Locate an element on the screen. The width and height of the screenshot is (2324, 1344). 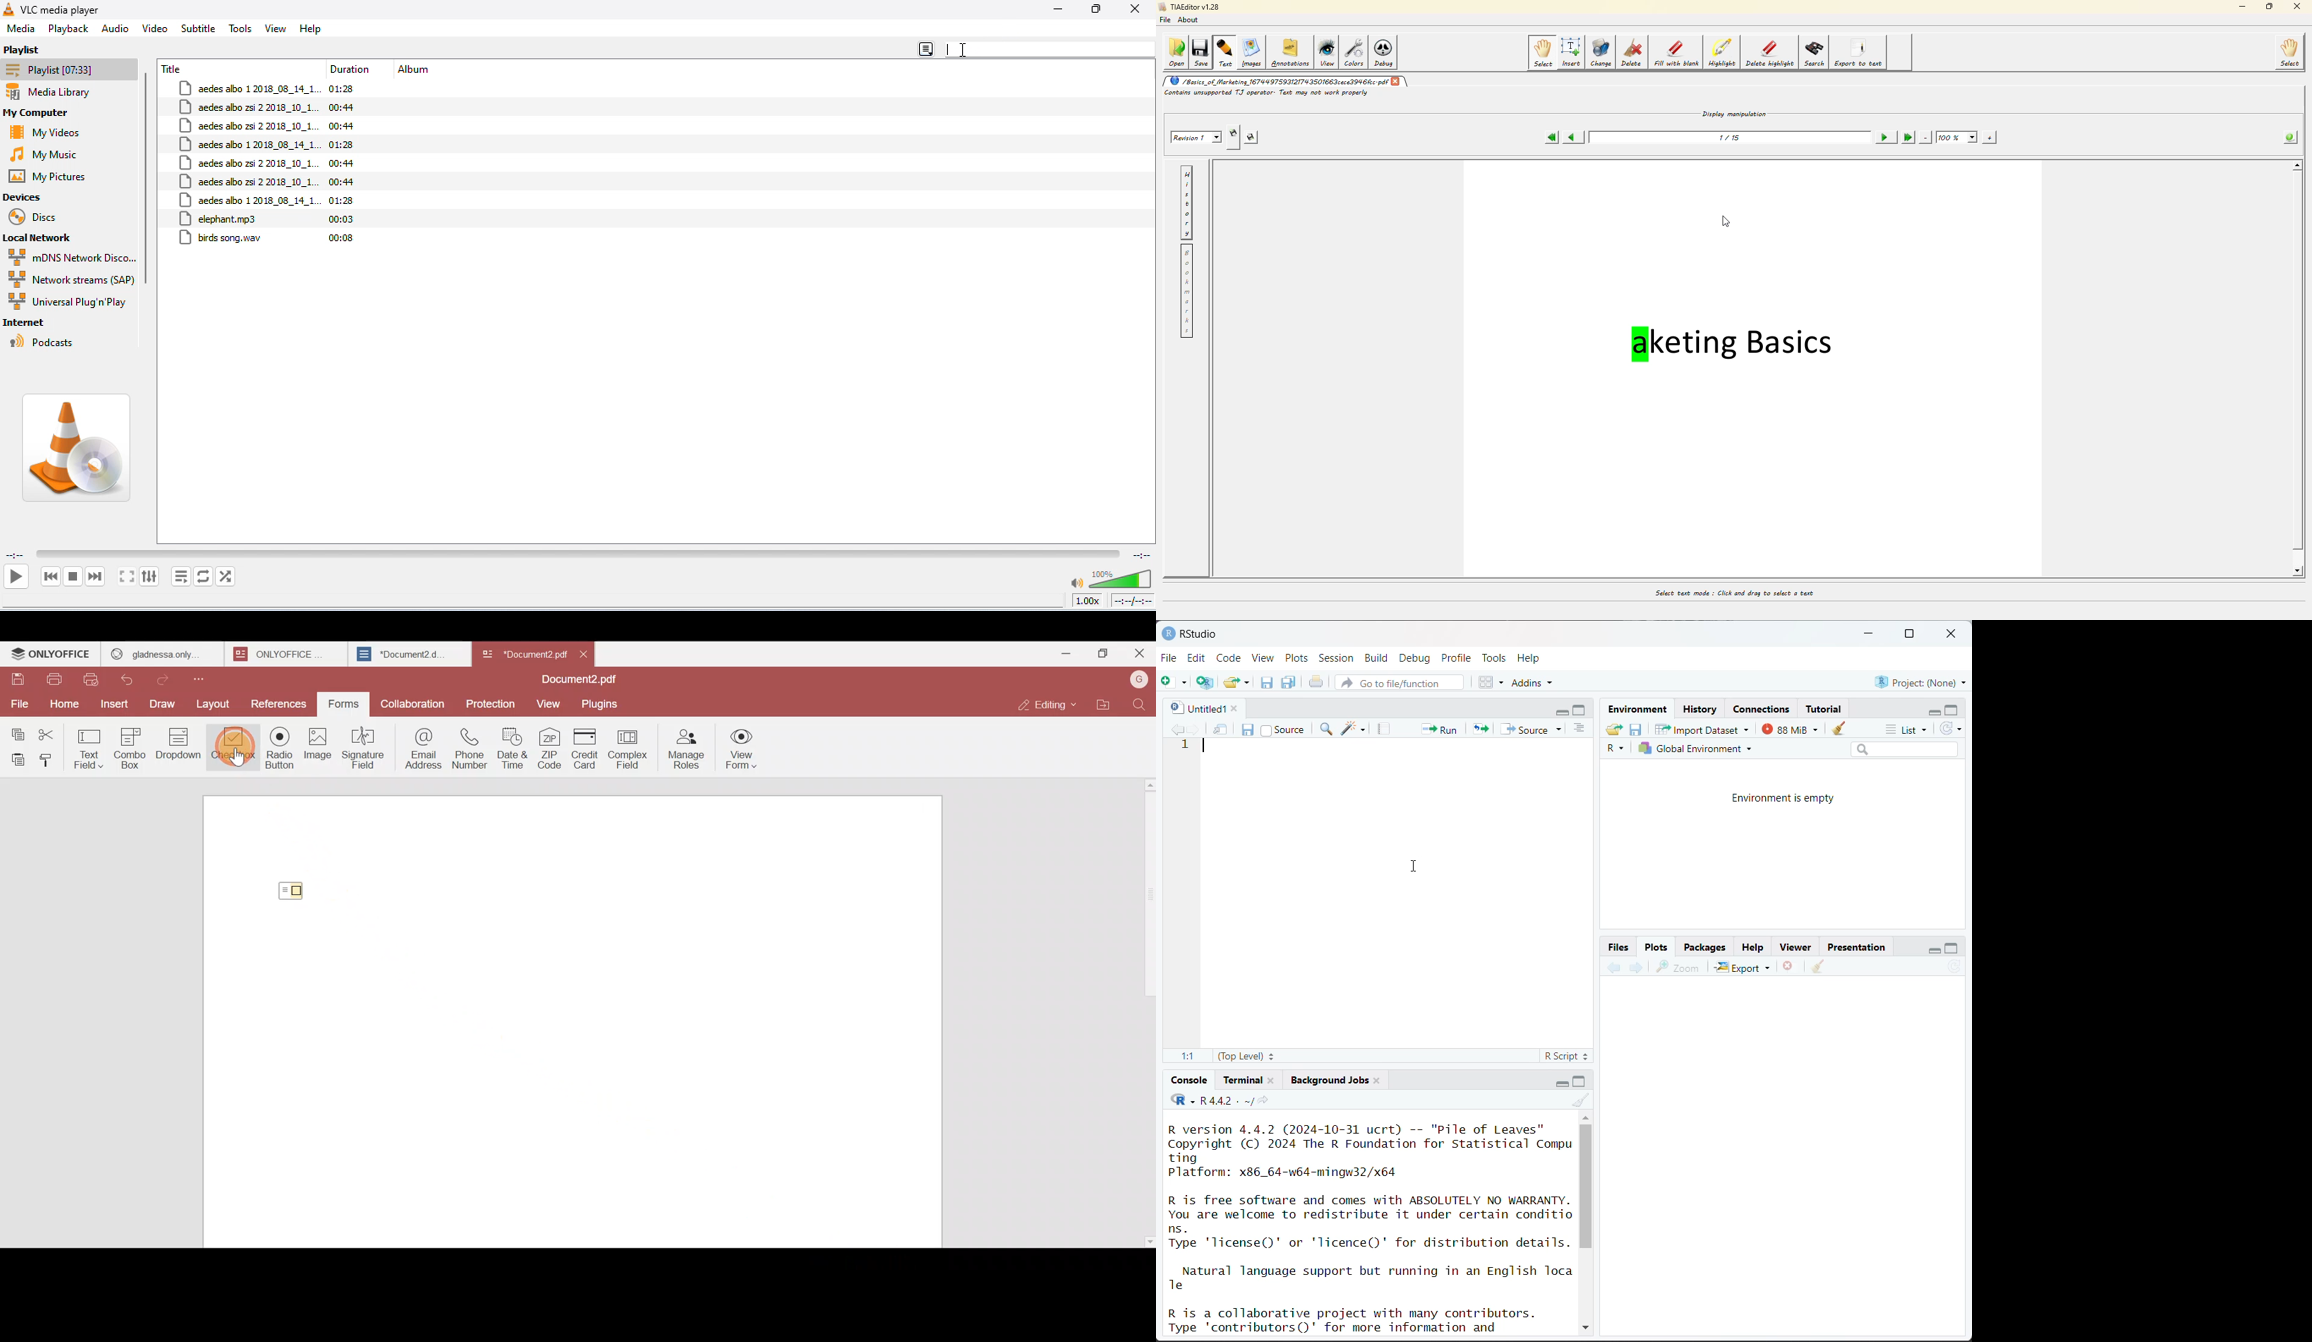
text cursor is located at coordinates (1205, 746).